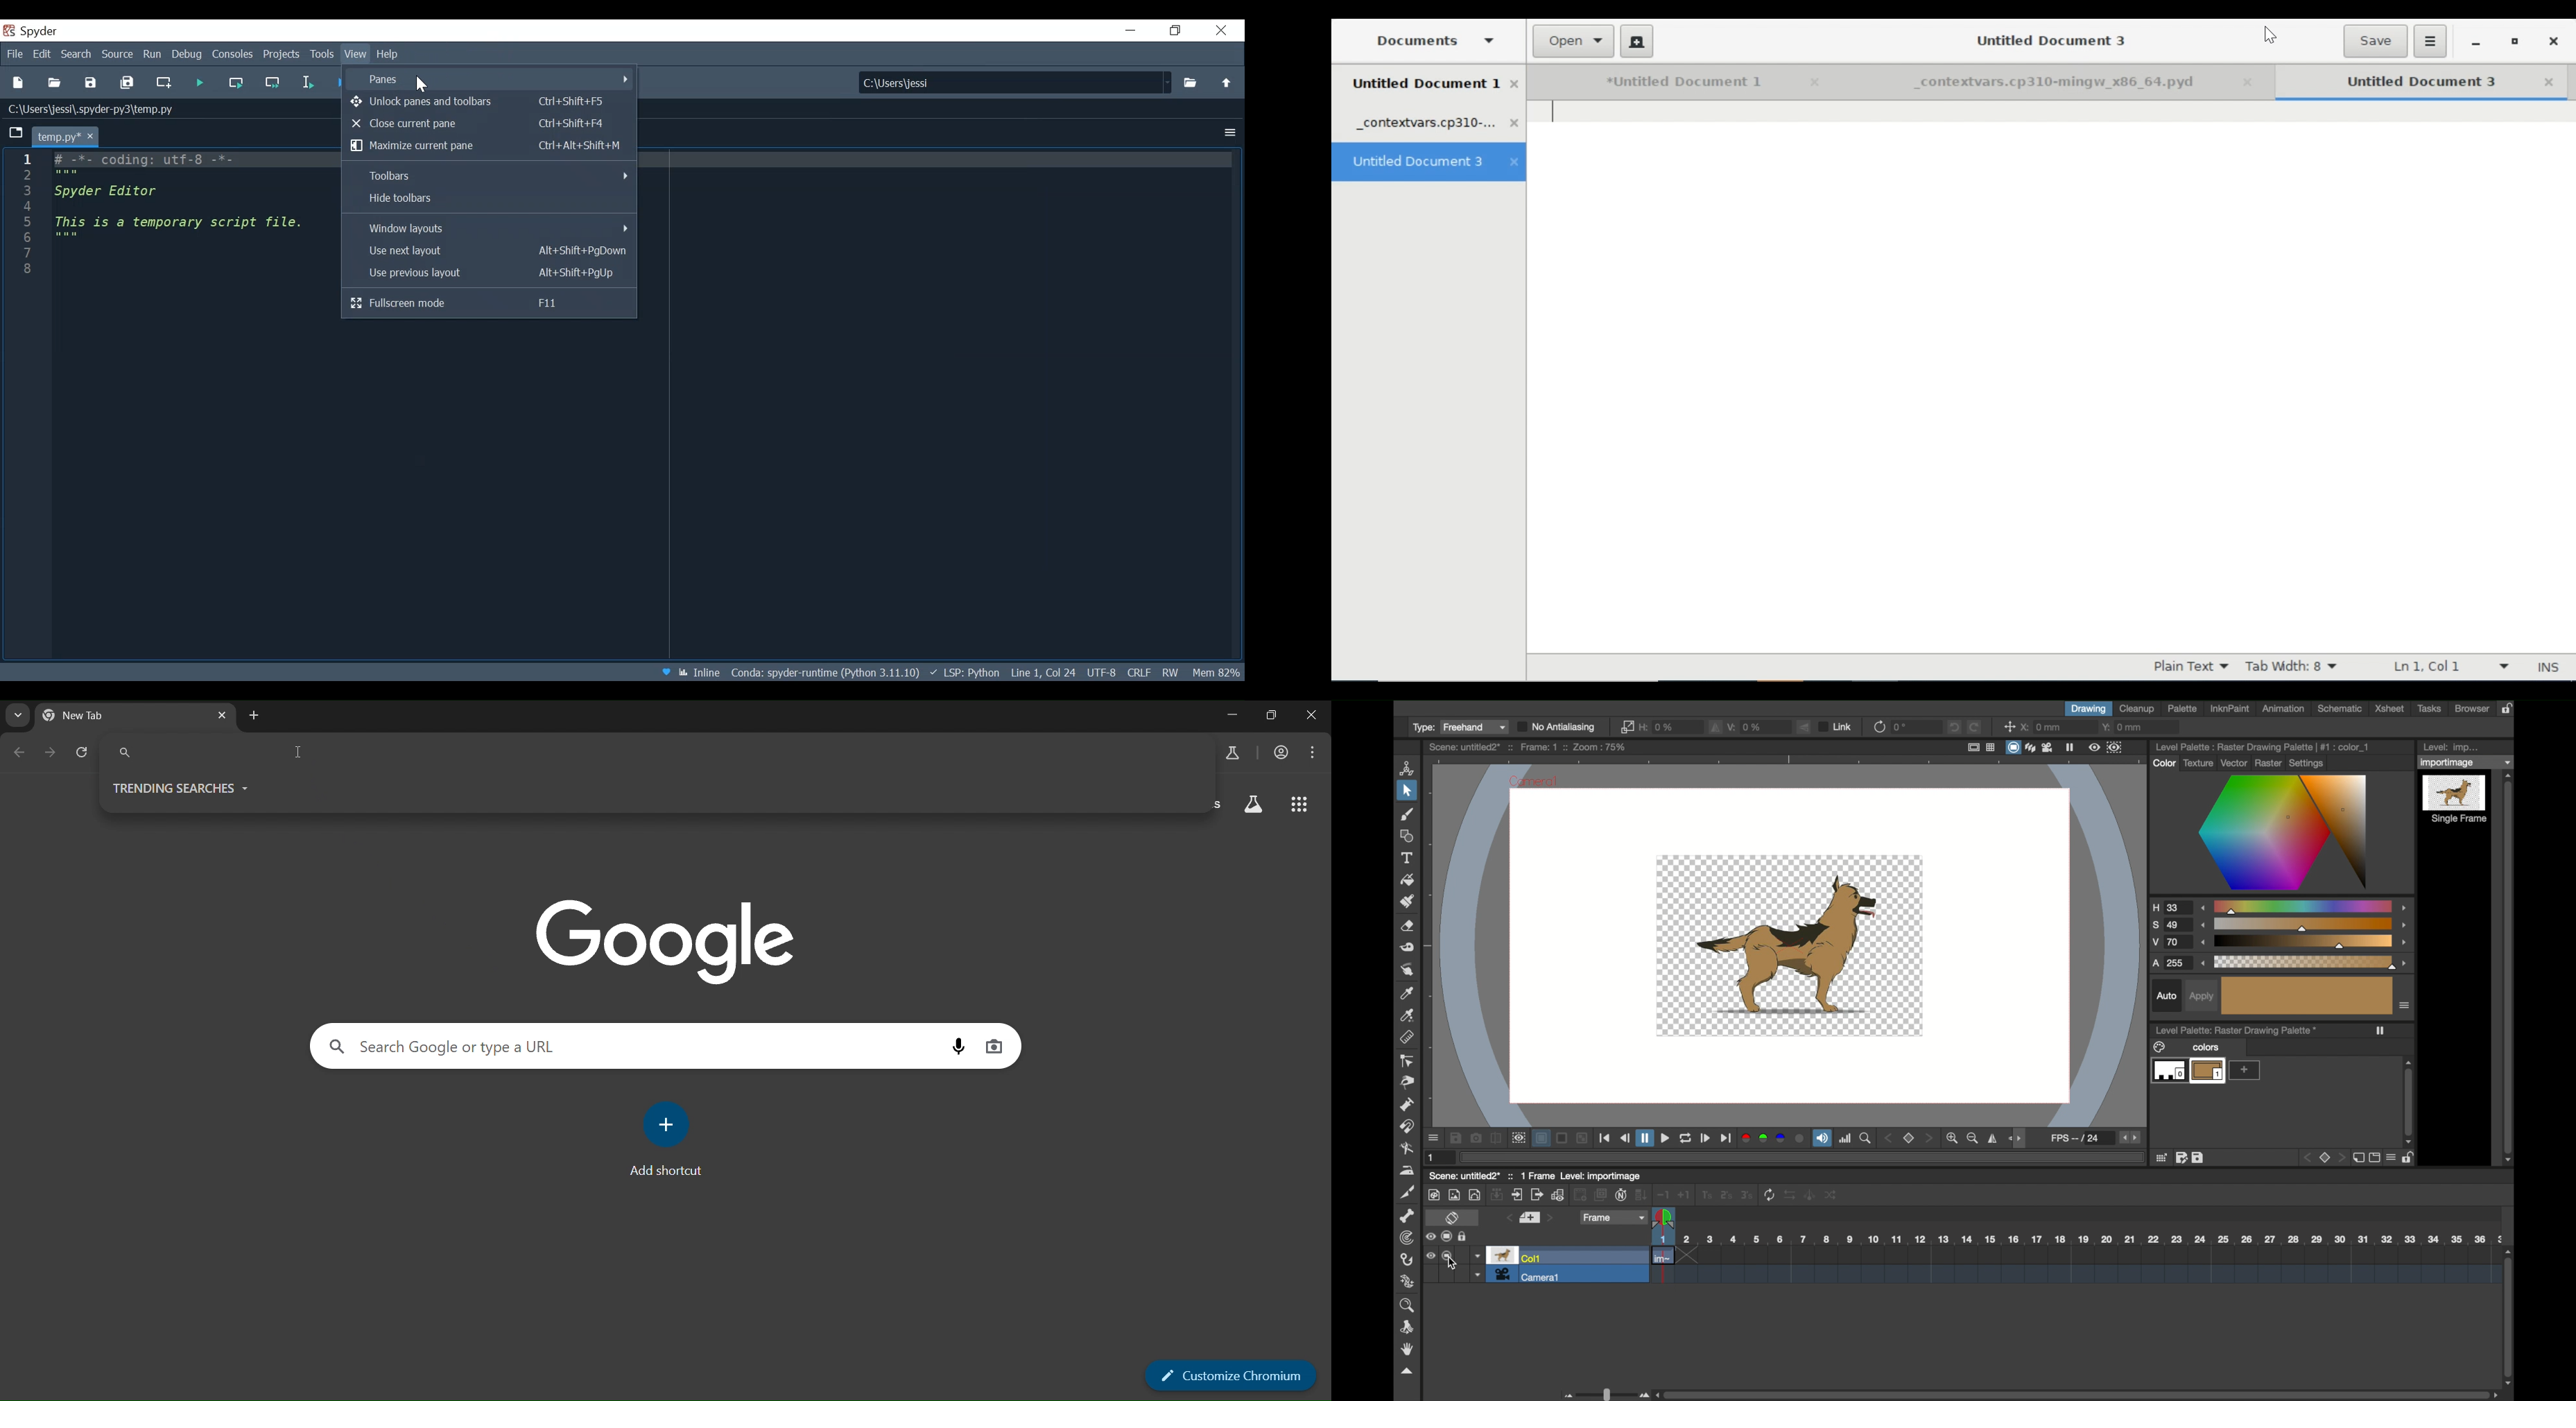 The height and width of the screenshot is (1428, 2576). Describe the element at coordinates (1283, 753) in the screenshot. I see `accounts` at that location.